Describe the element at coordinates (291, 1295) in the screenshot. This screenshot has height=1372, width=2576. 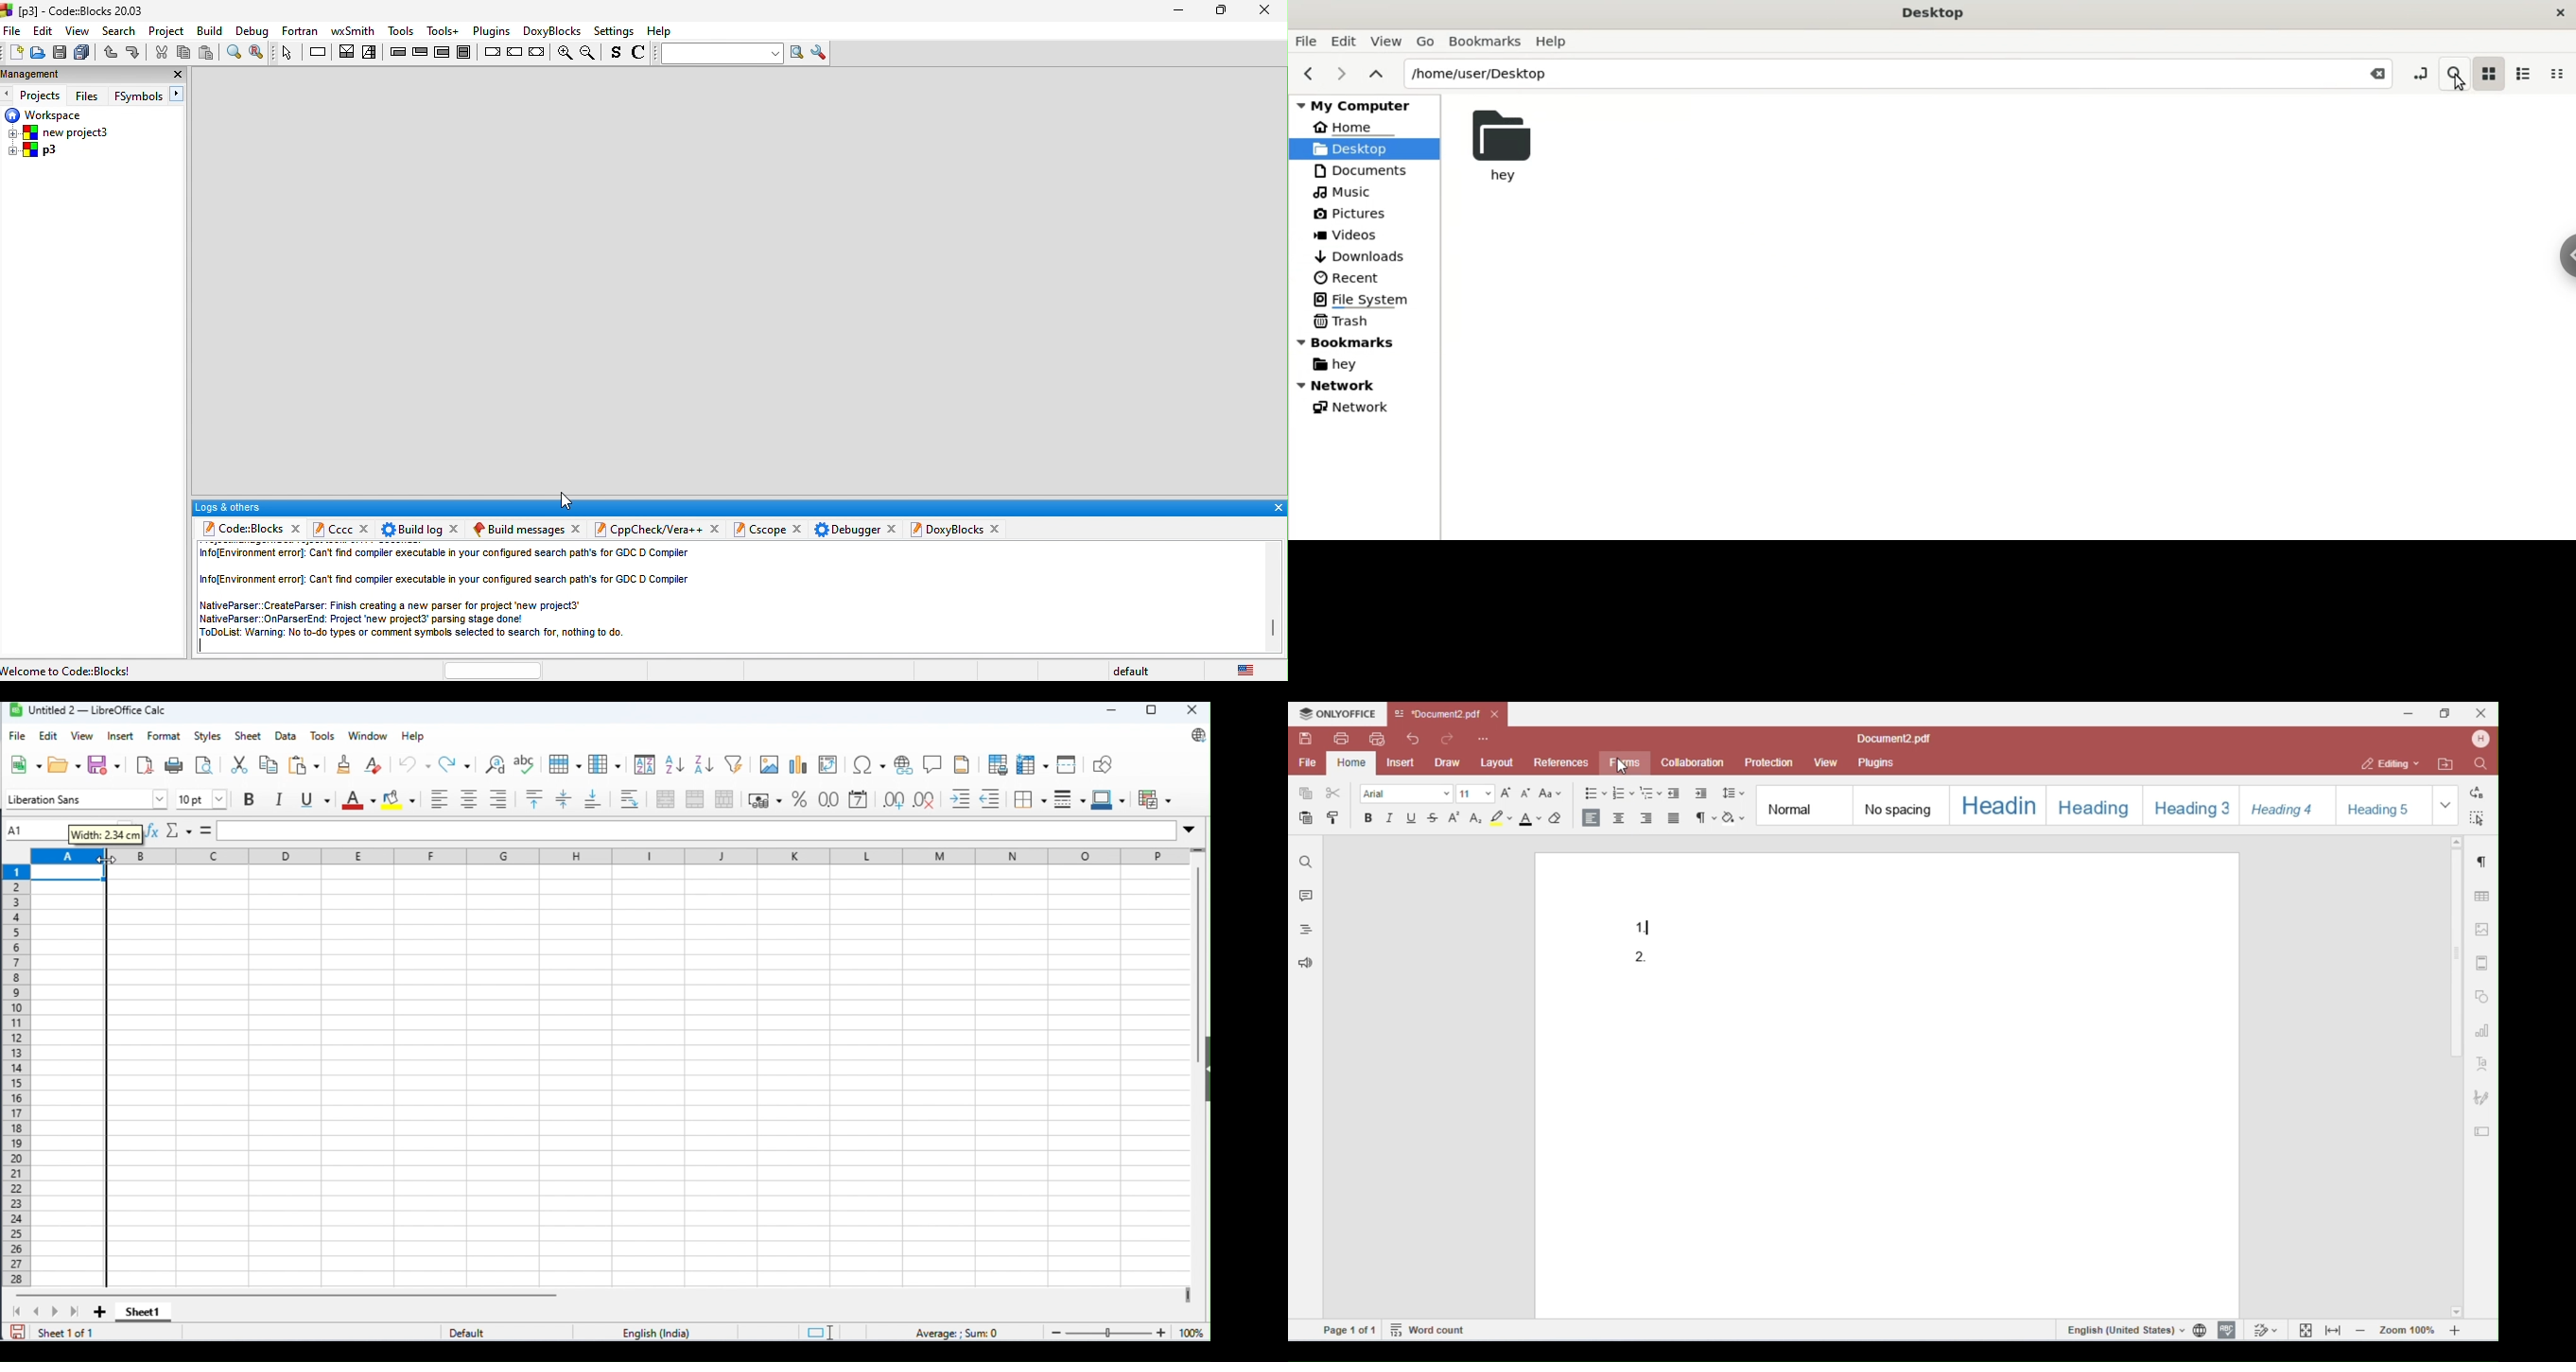
I see `horizontal scroll bar` at that location.